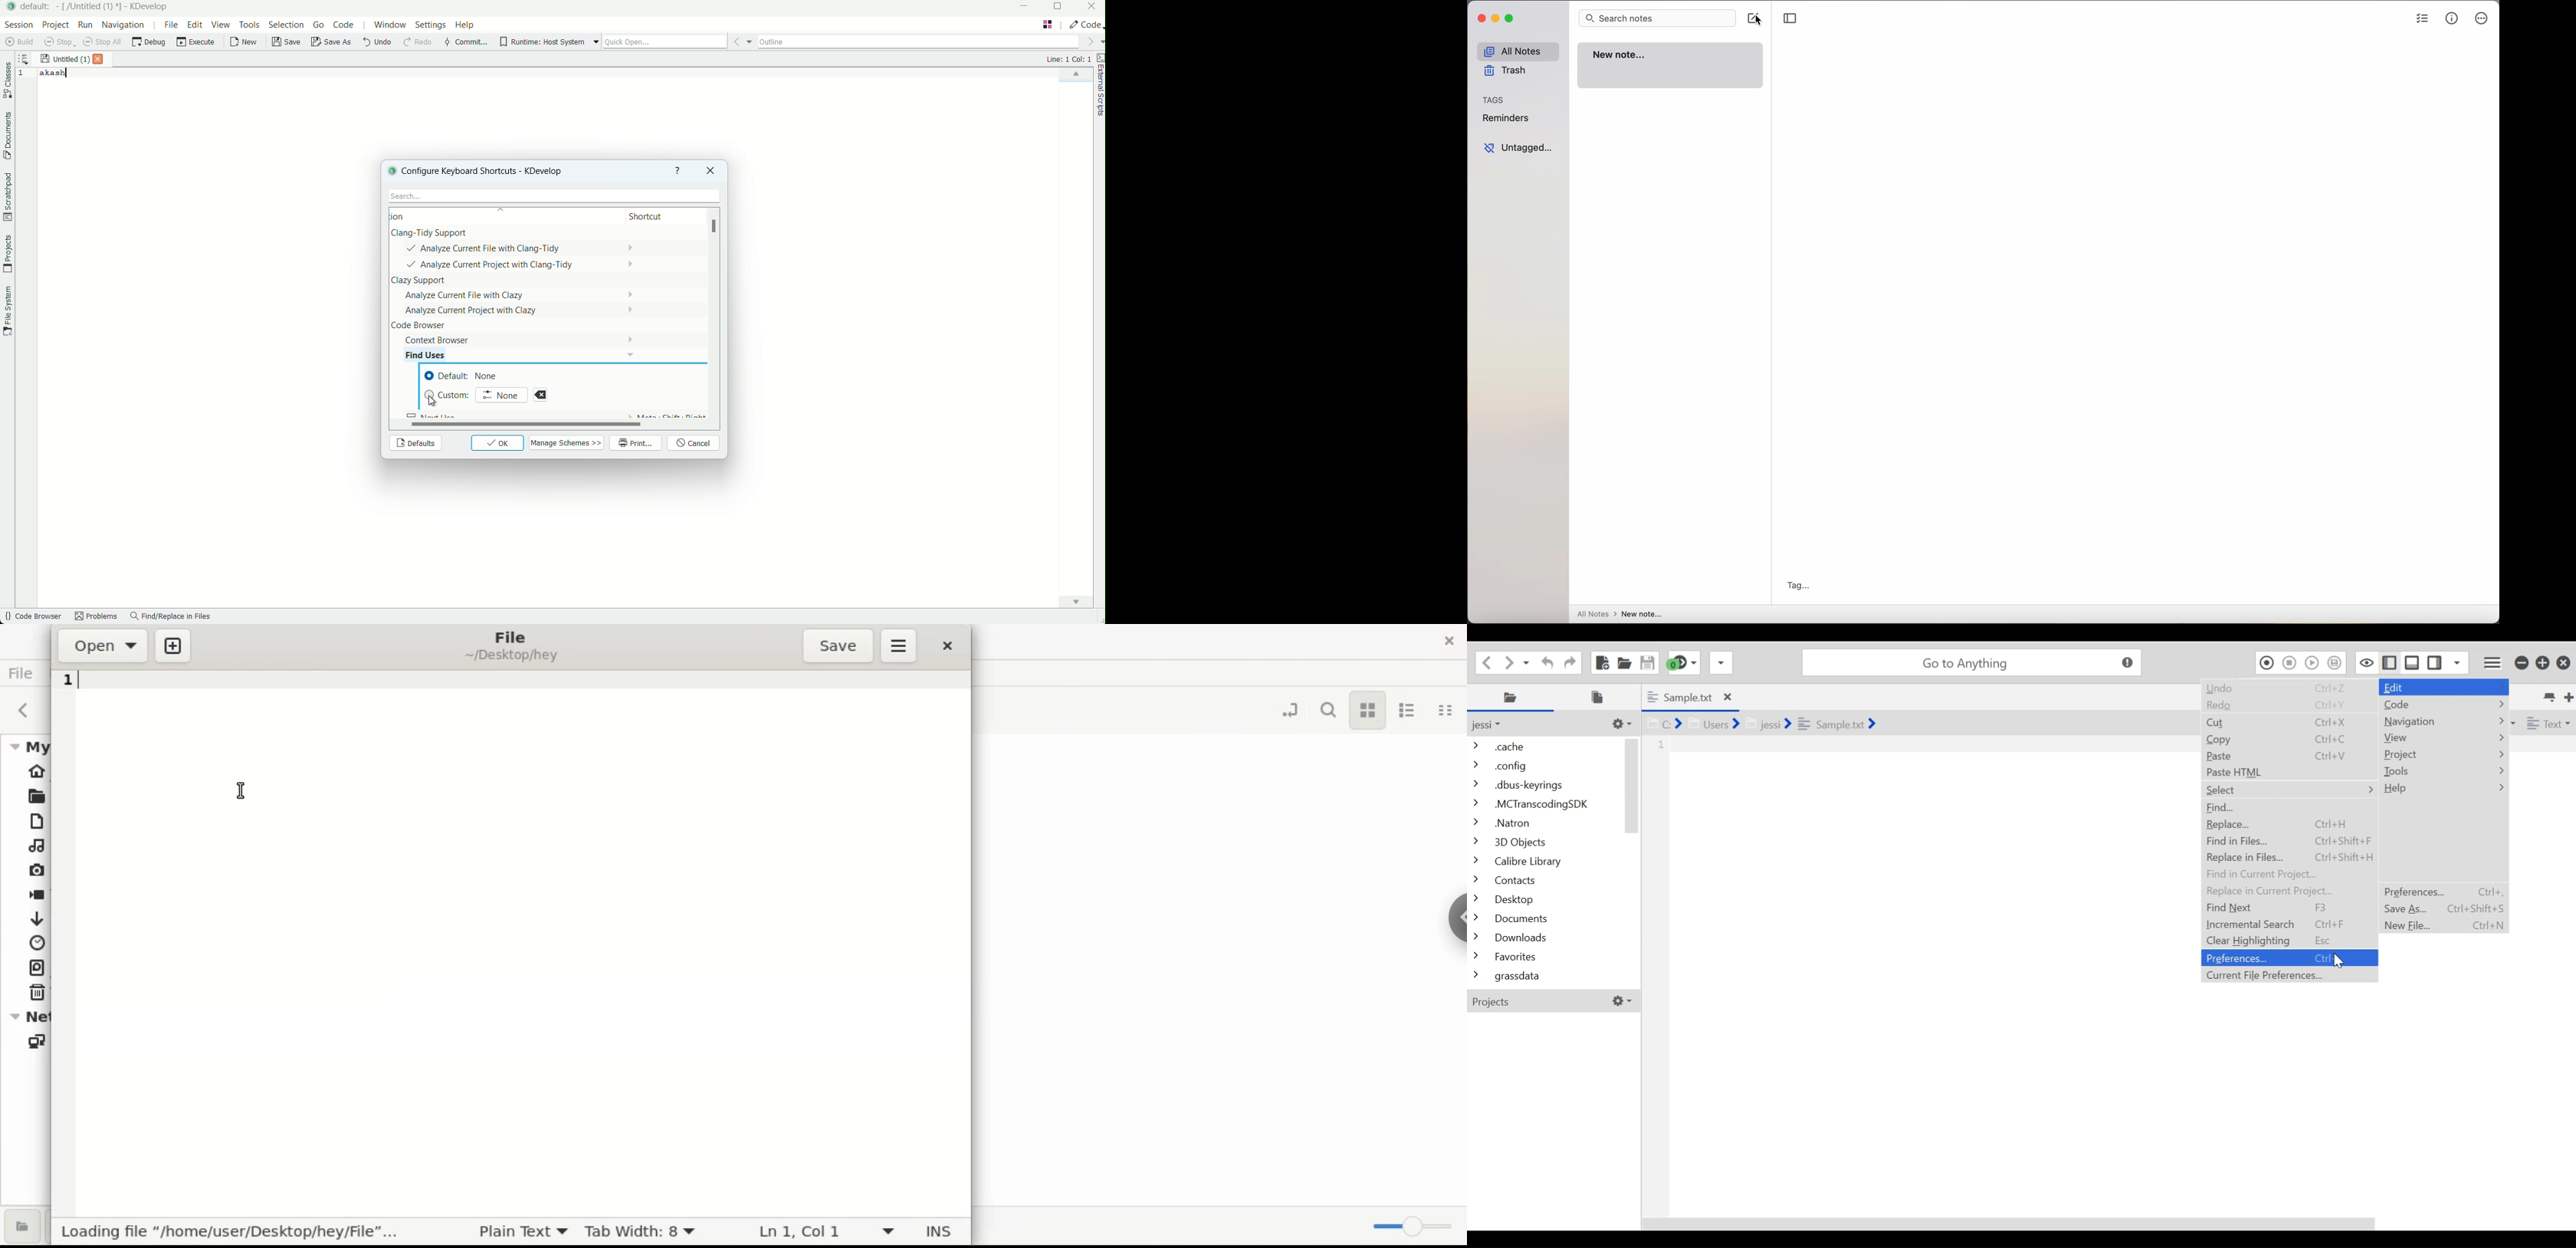 The image size is (2576, 1260). I want to click on INS, so click(945, 1232).